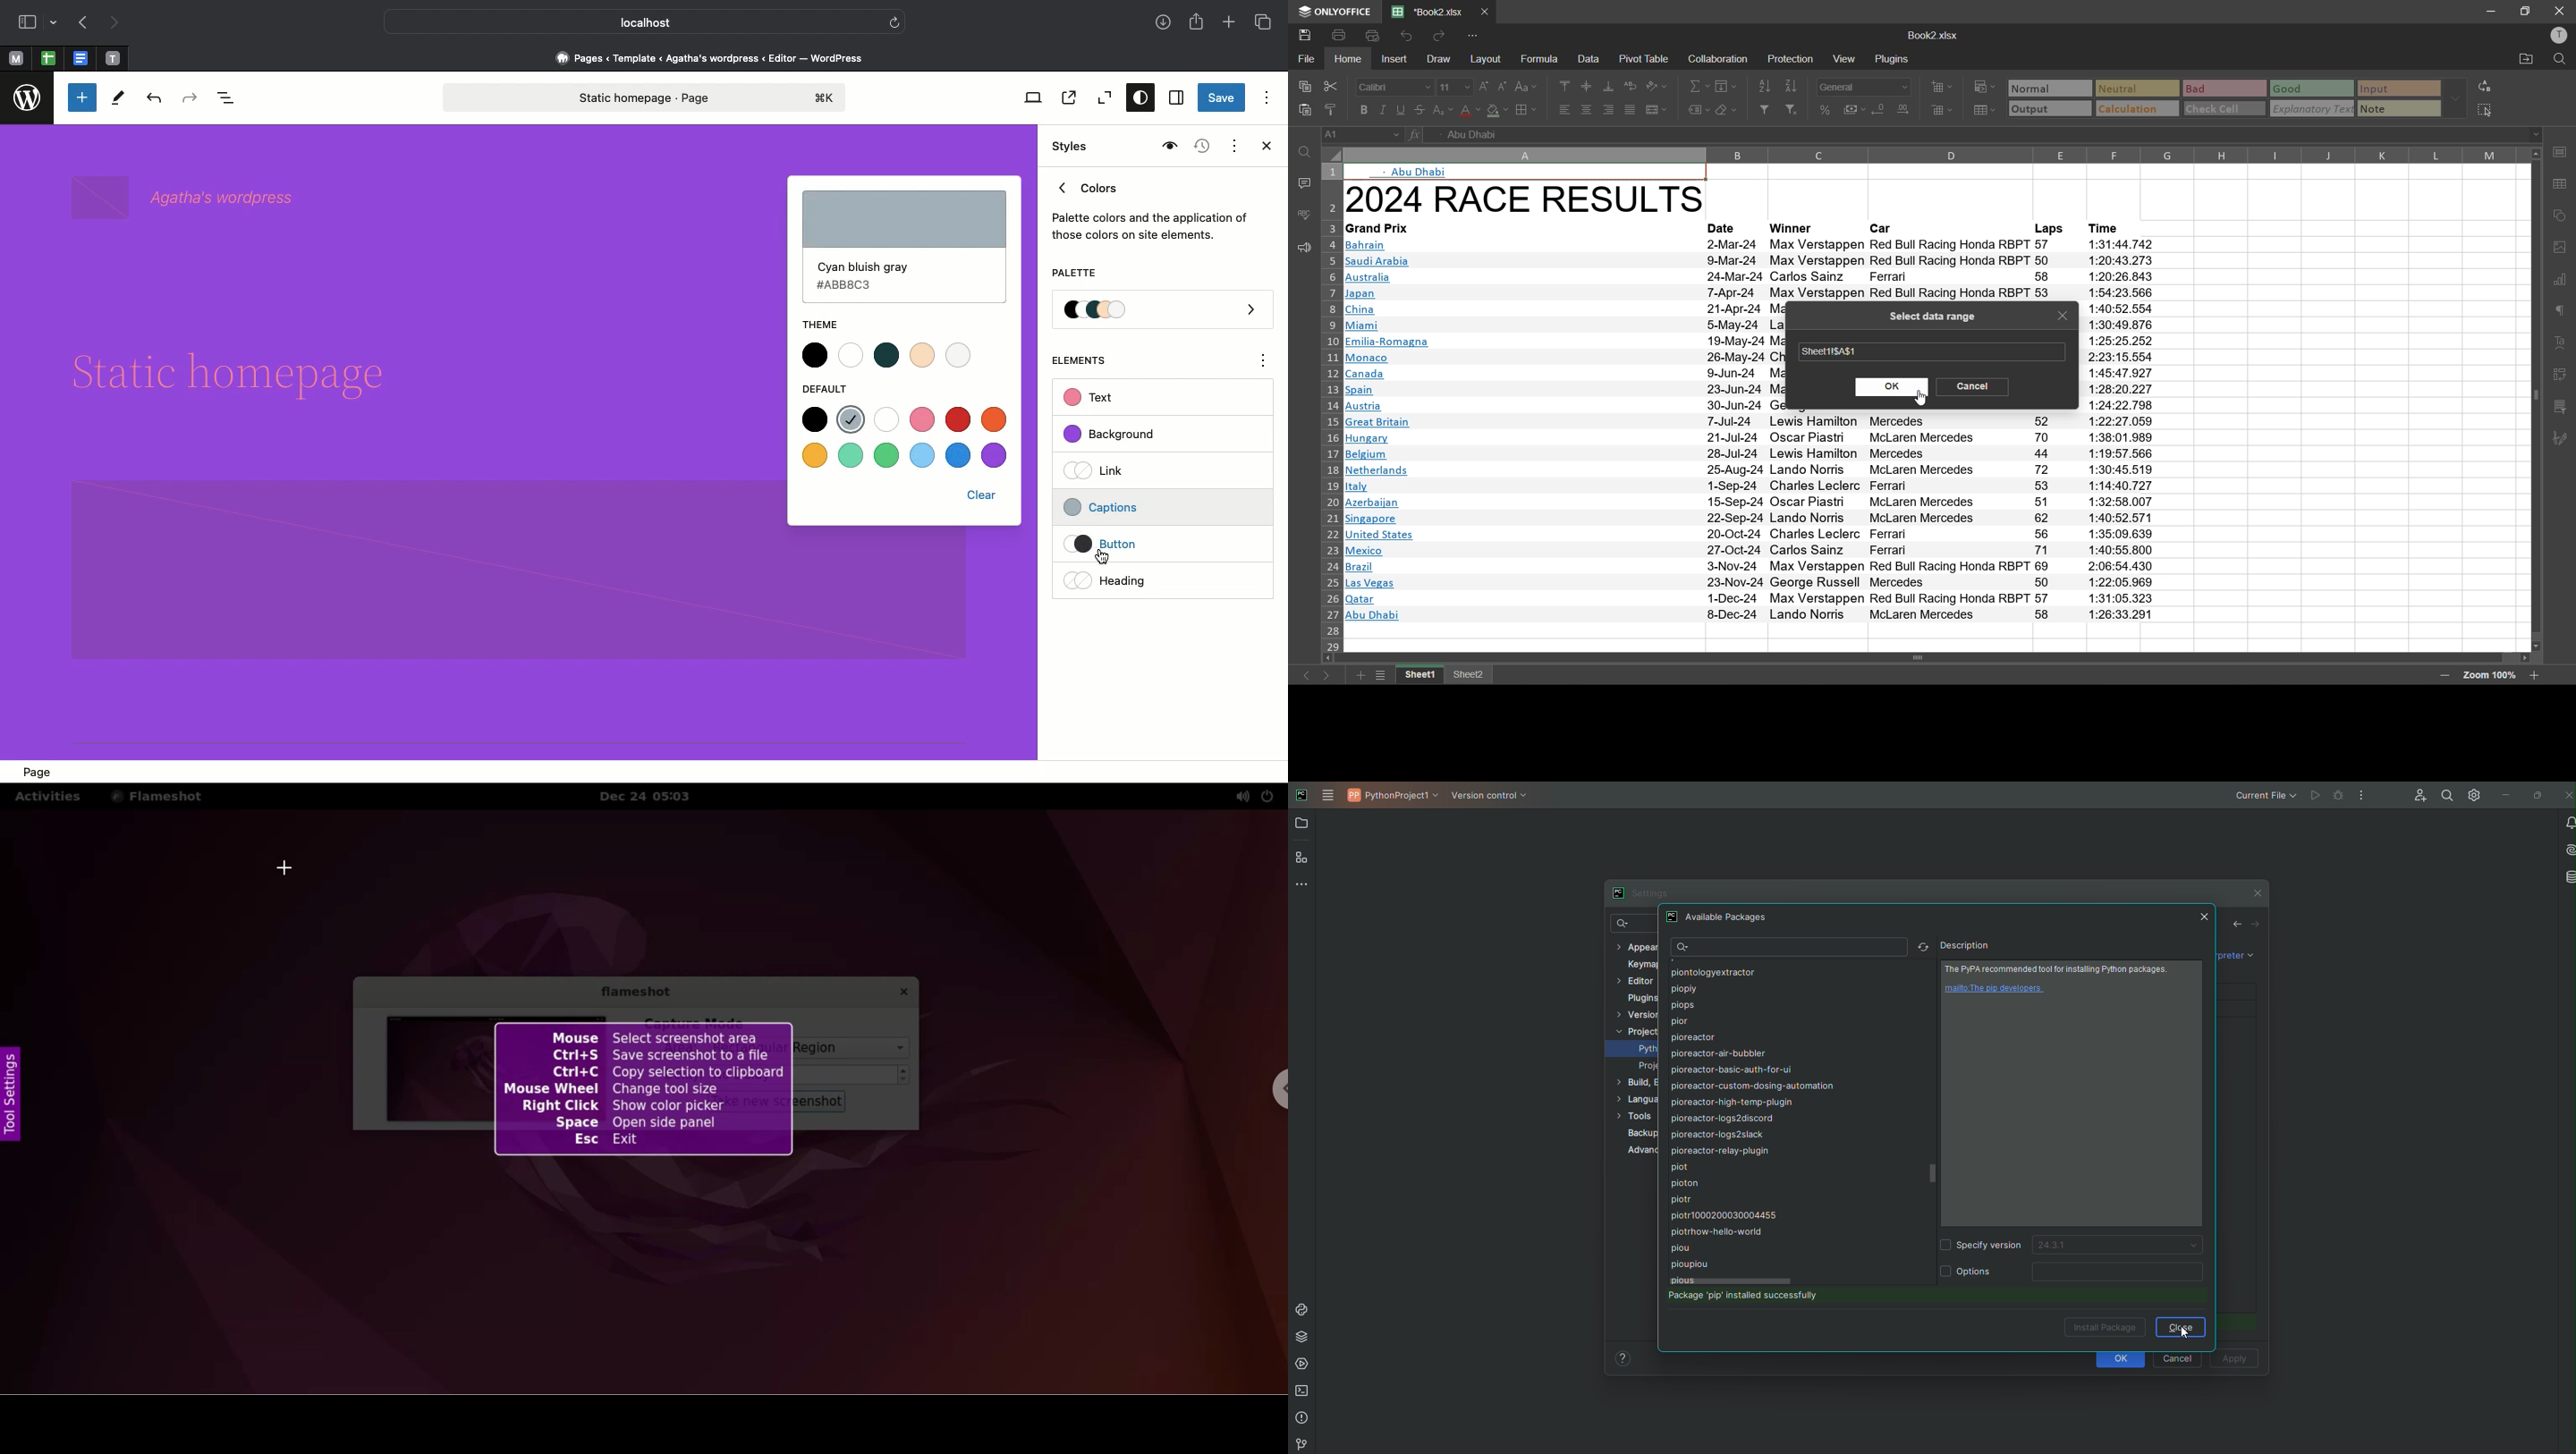  What do you see at coordinates (2557, 441) in the screenshot?
I see `signature` at bounding box center [2557, 441].